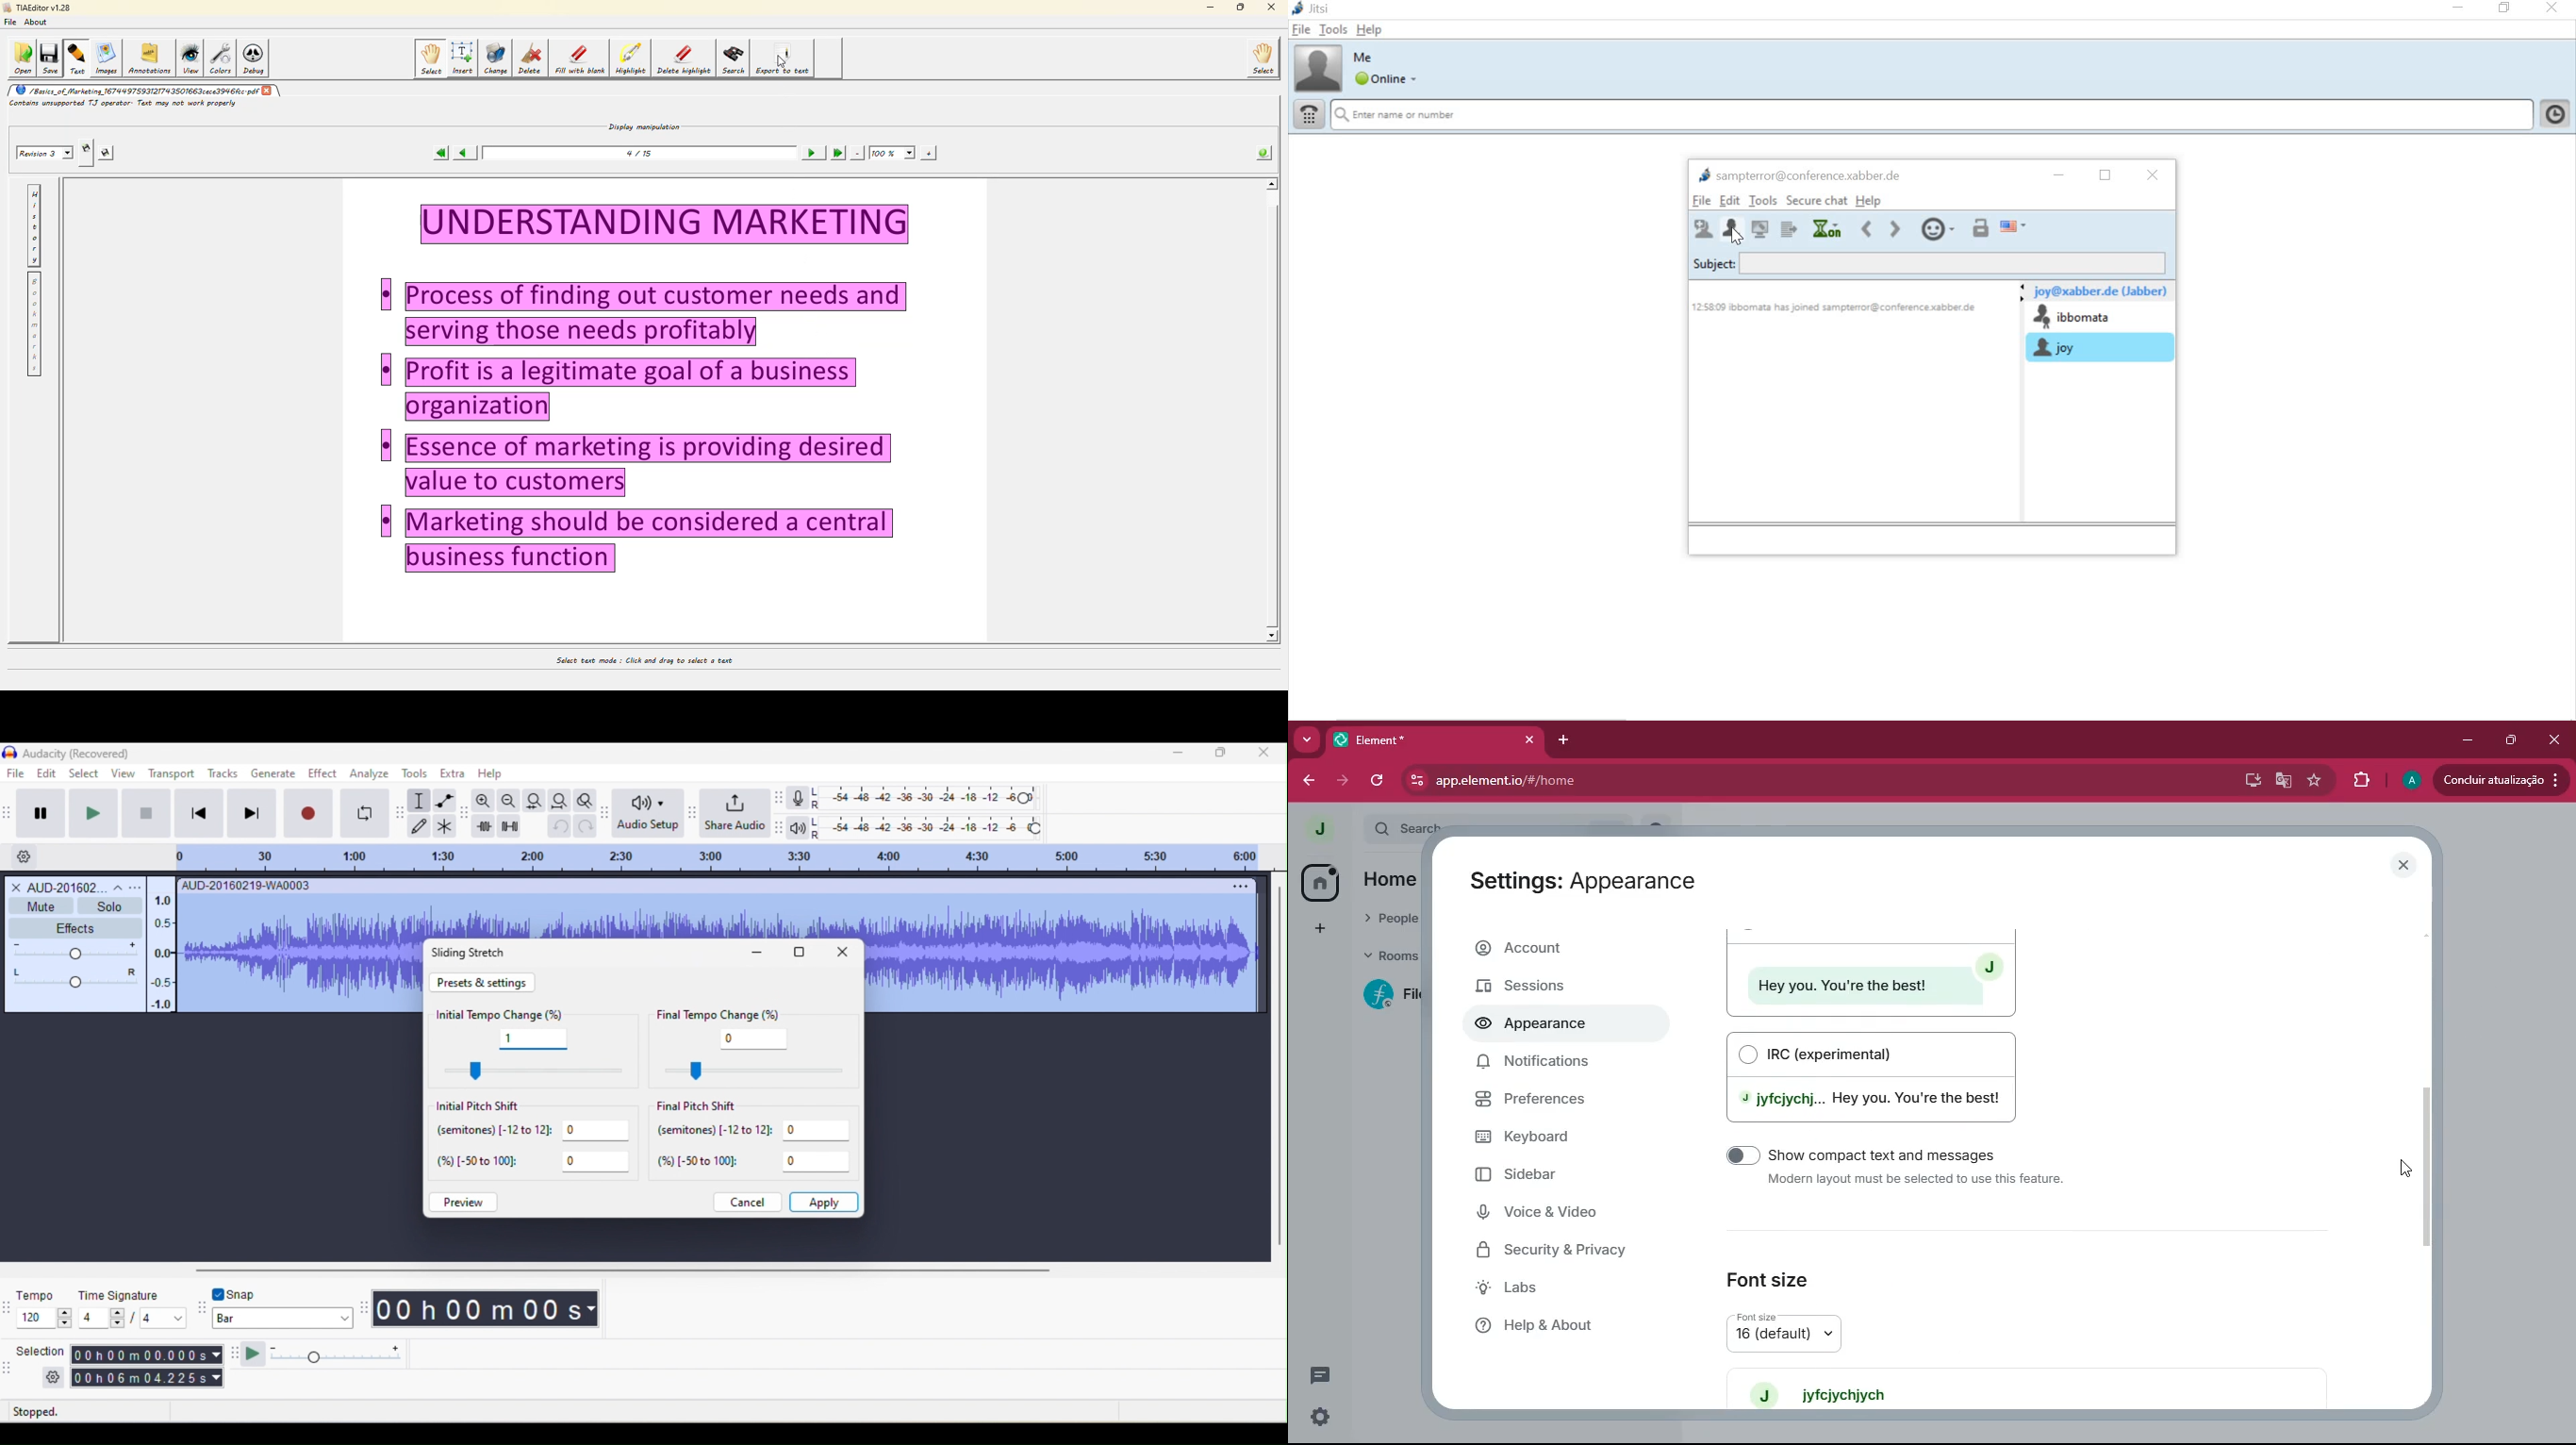 This screenshot has width=2576, height=1456. I want to click on record, so click(309, 814).